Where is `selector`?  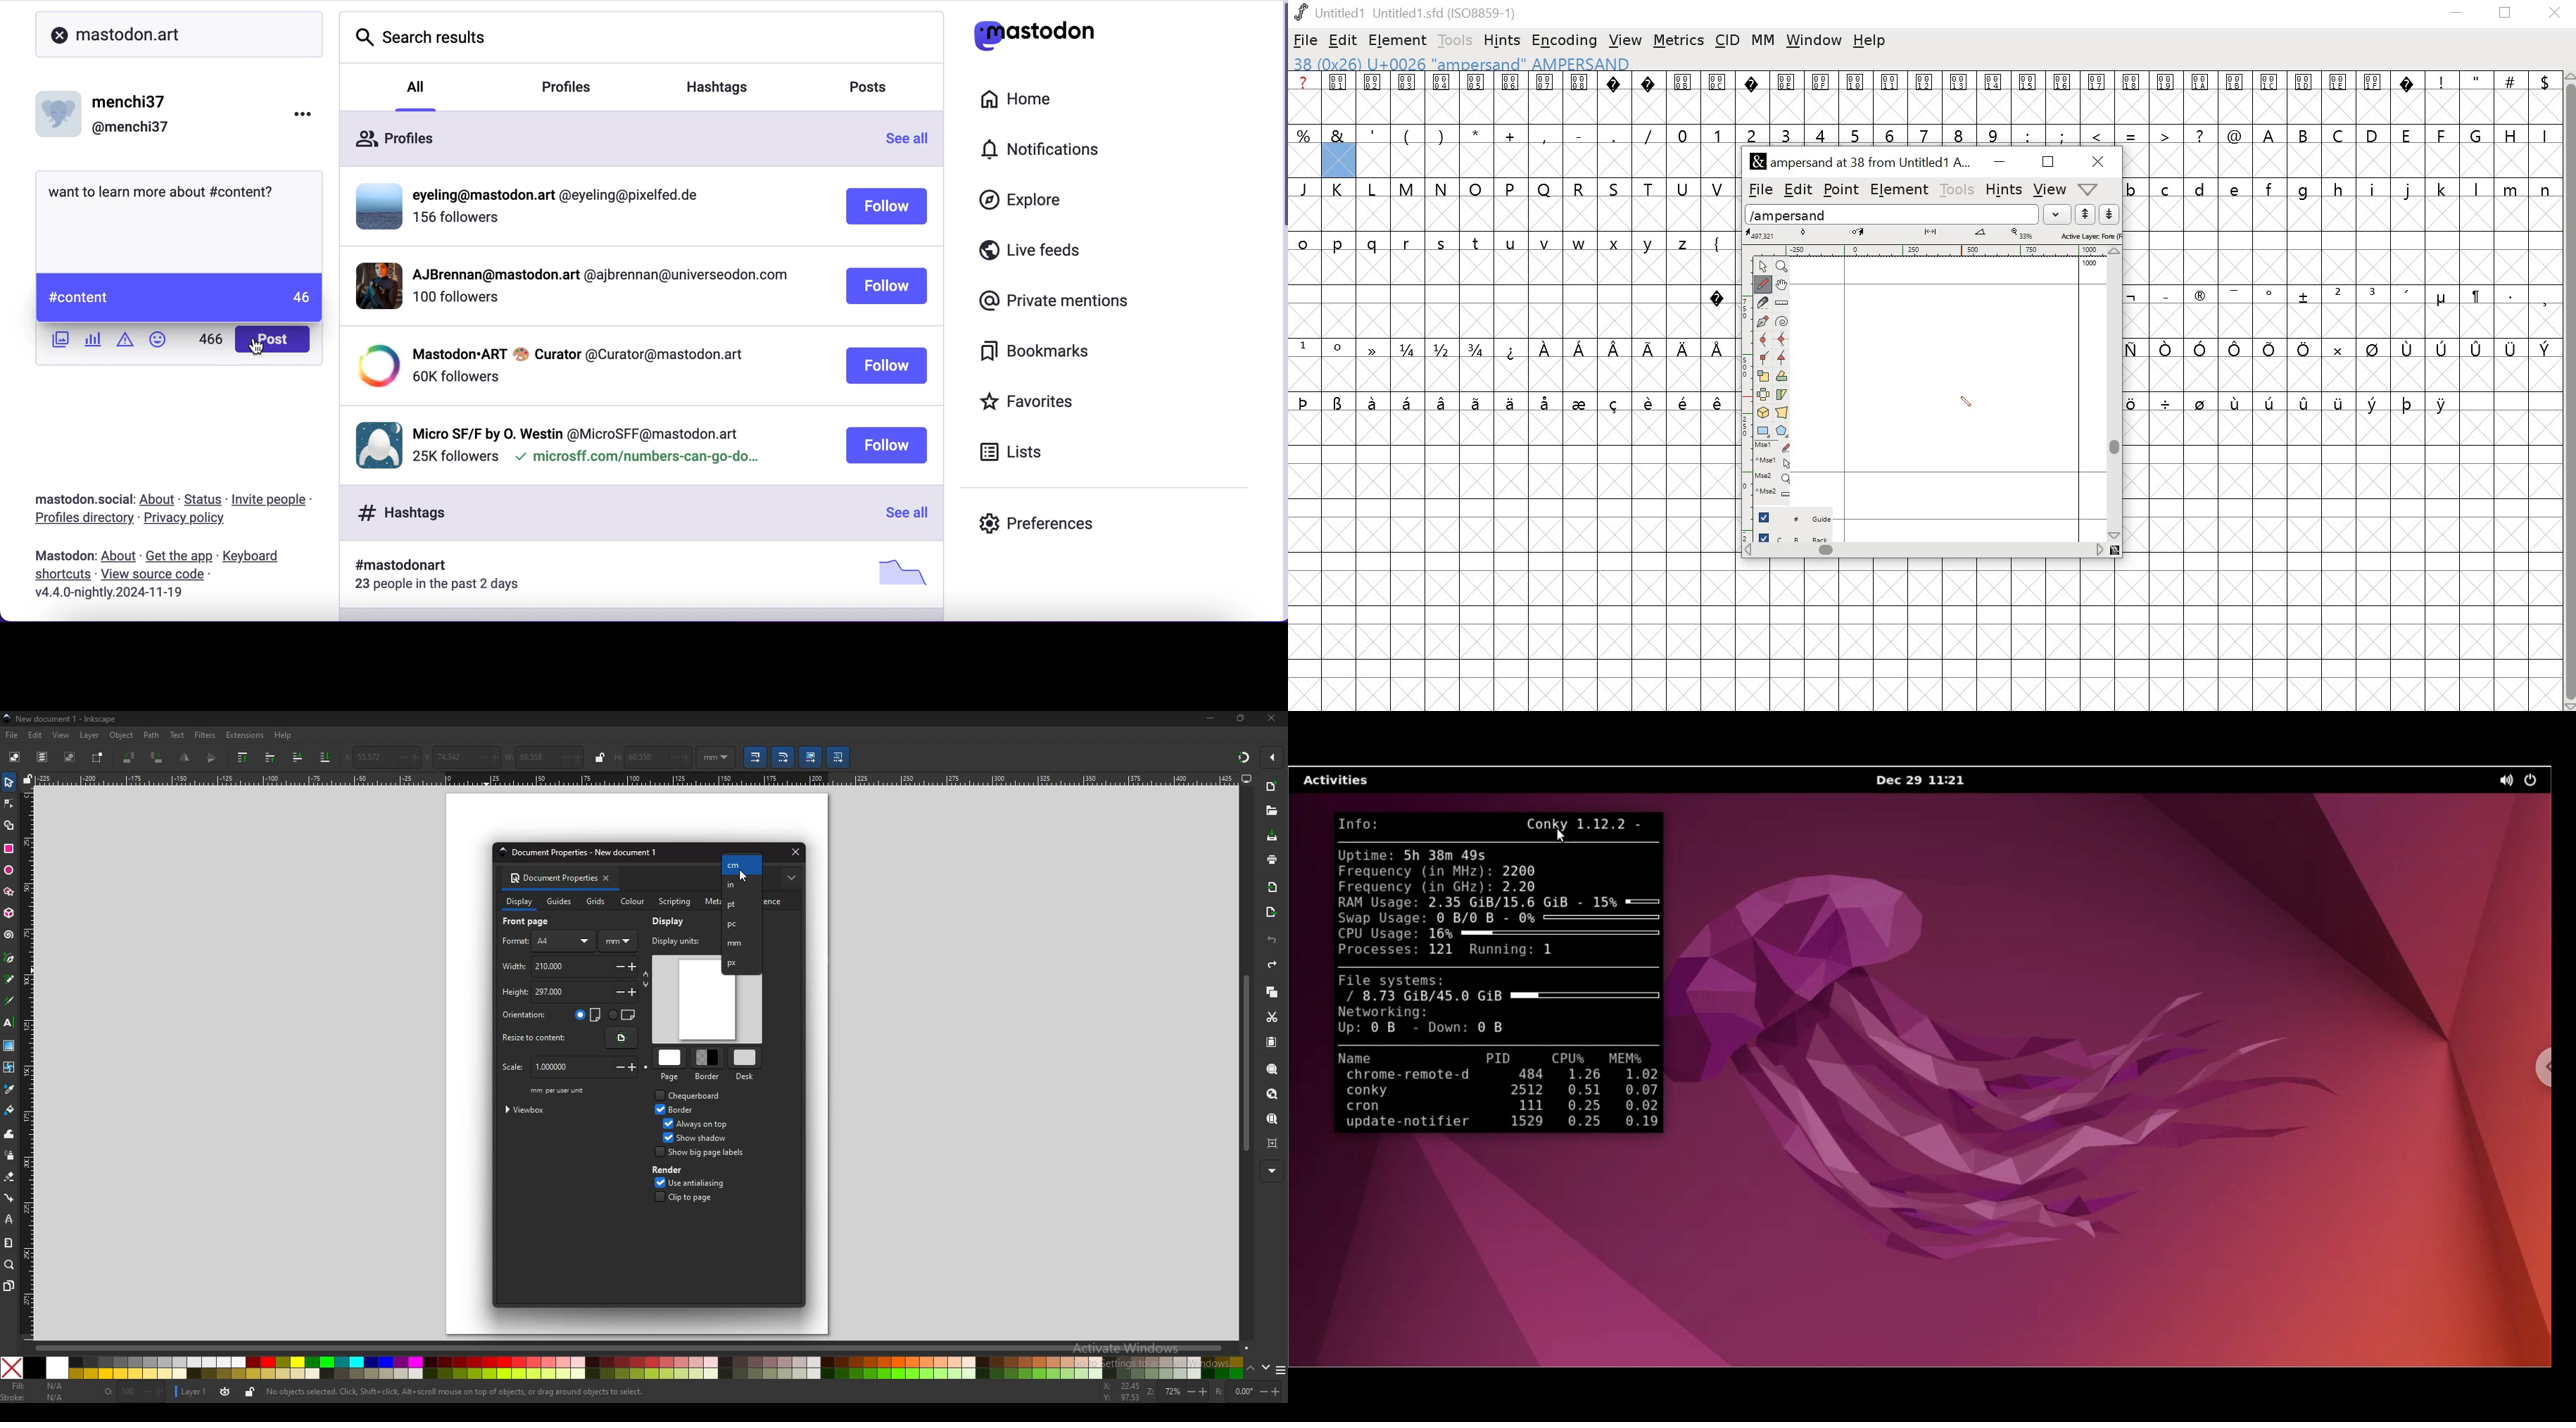 selector is located at coordinates (9, 782).